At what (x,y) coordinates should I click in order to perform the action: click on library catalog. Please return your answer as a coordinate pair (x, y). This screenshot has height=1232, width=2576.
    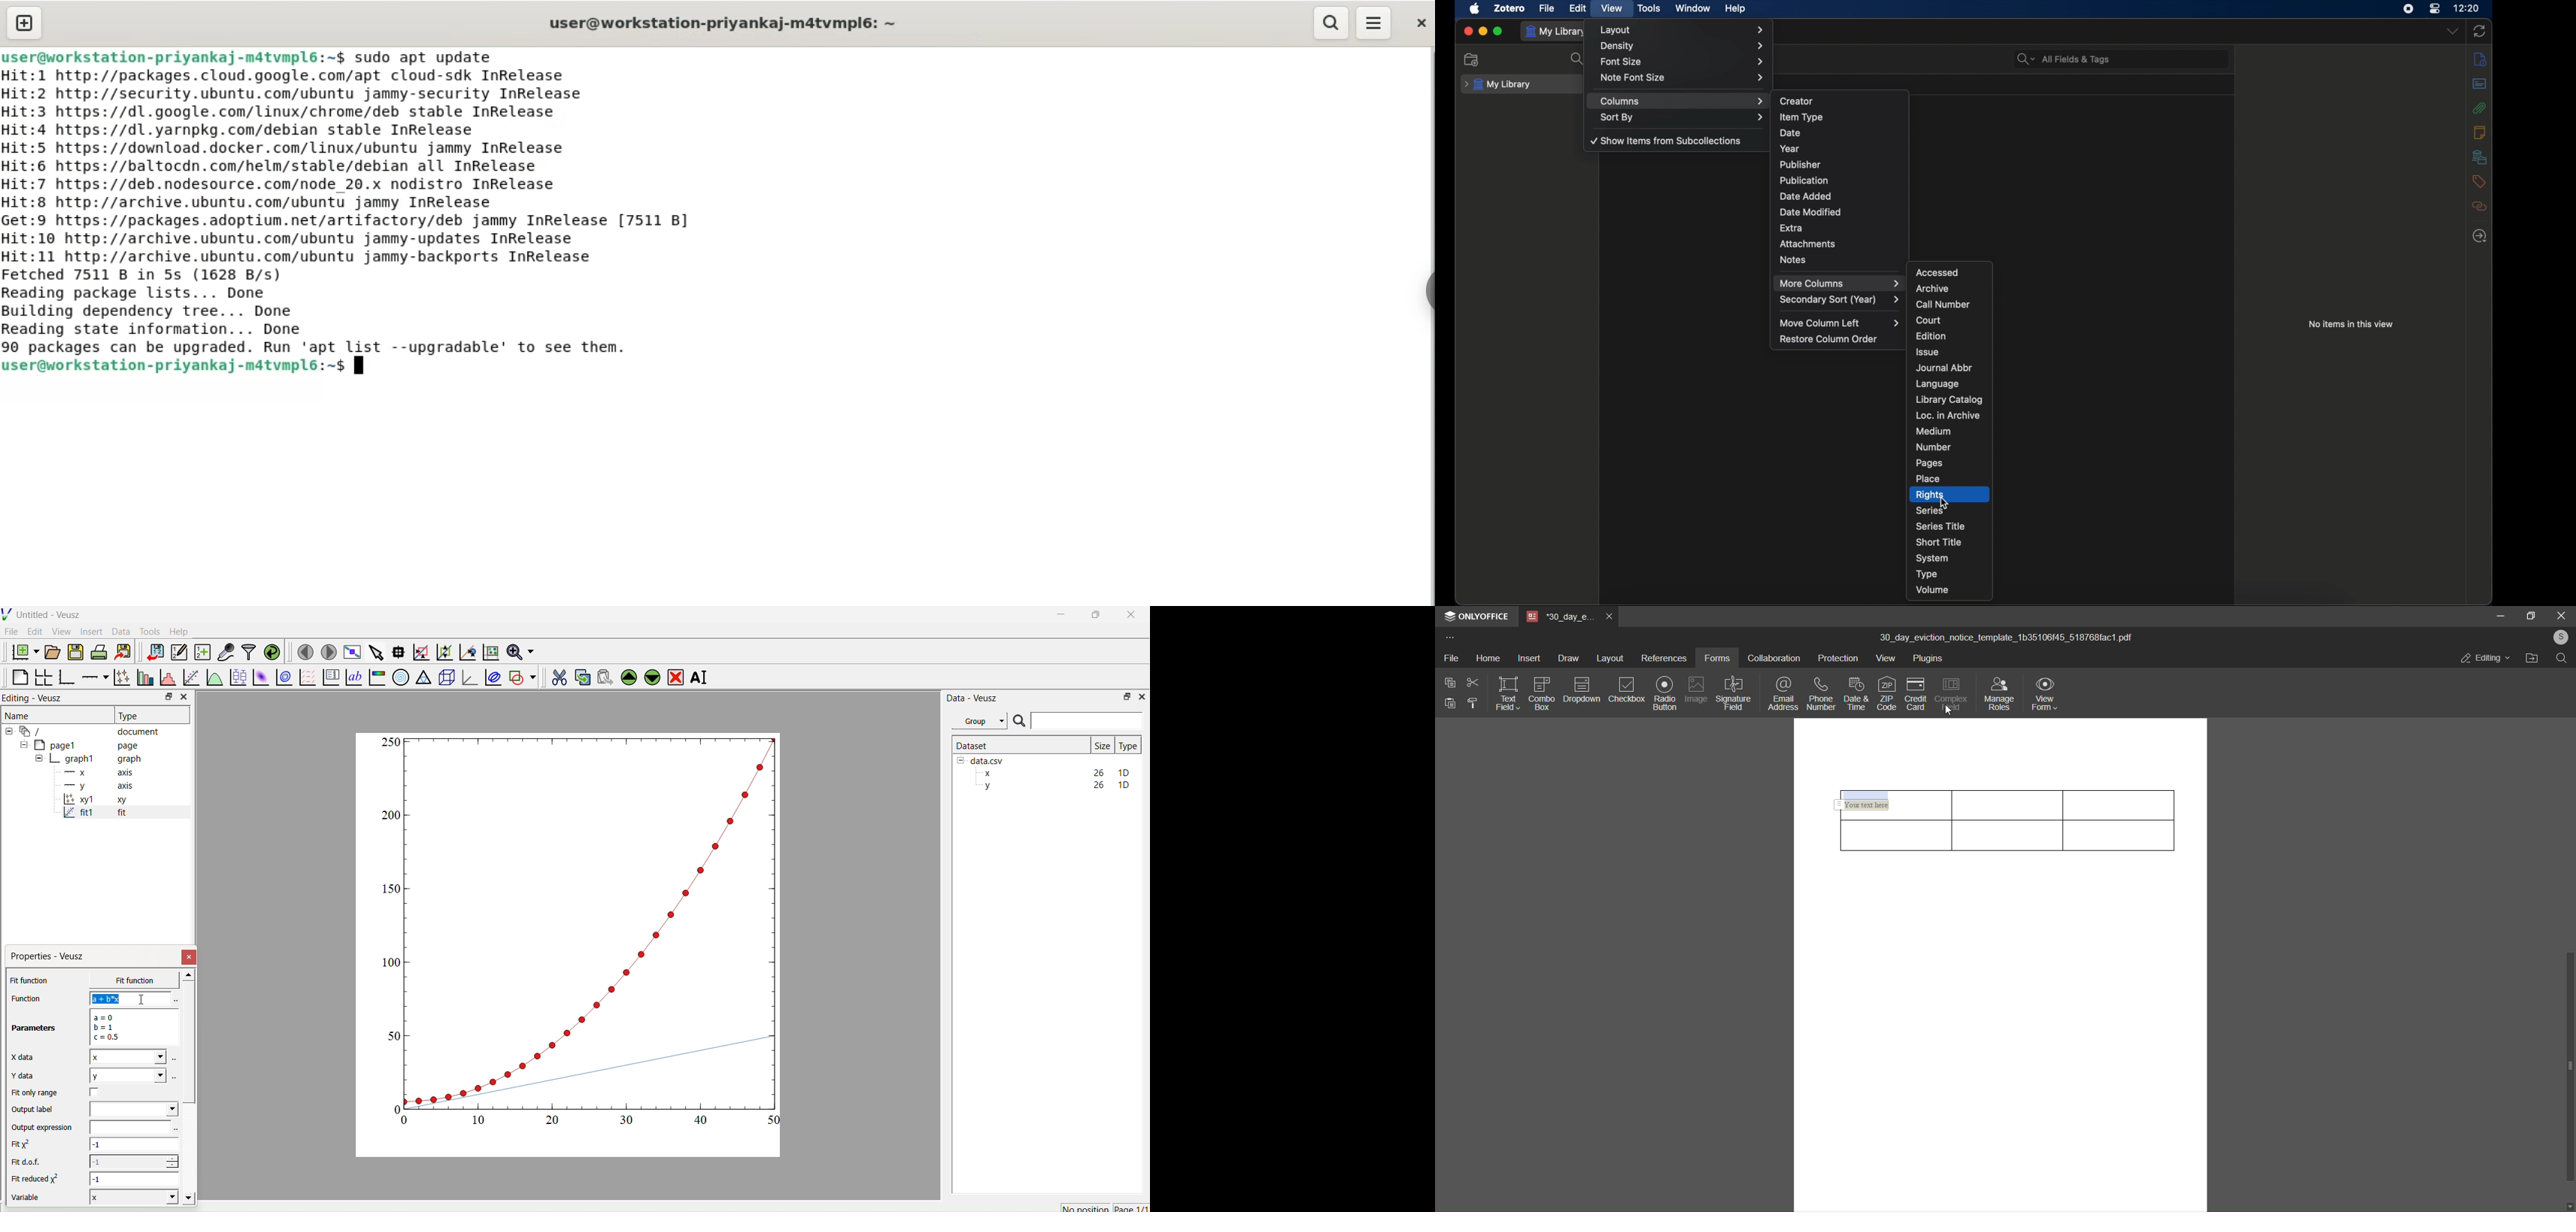
    Looking at the image, I should click on (1949, 400).